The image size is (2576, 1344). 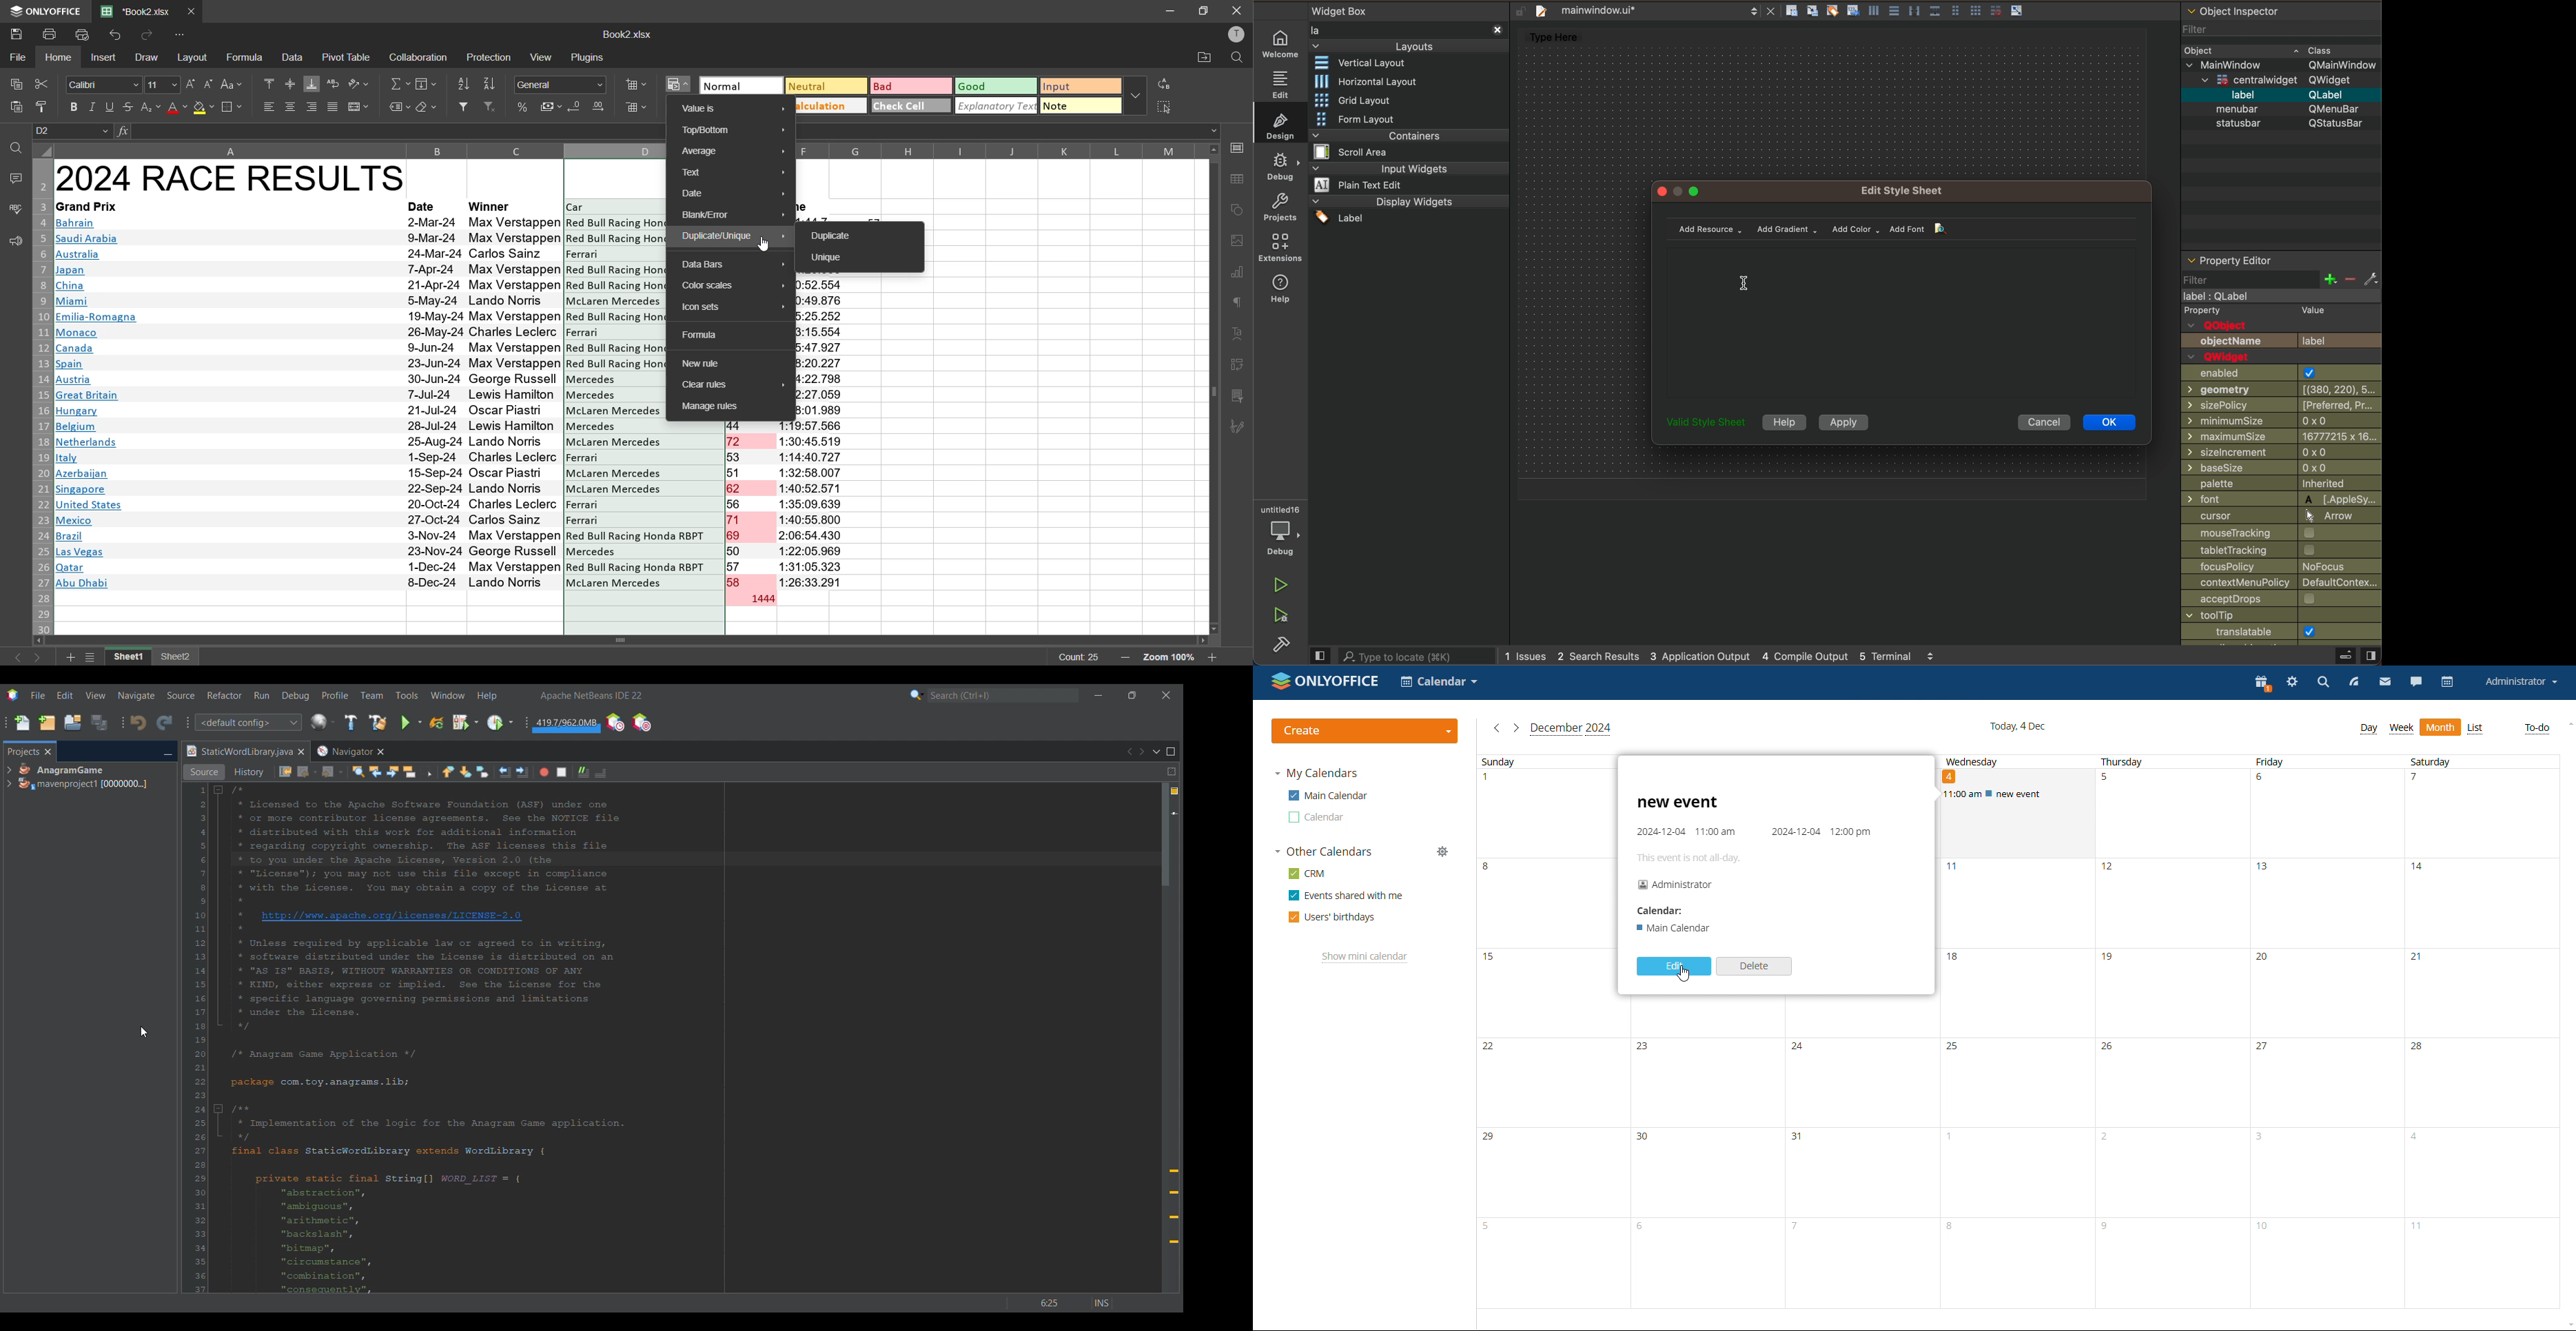 What do you see at coordinates (823, 85) in the screenshot?
I see `neutral` at bounding box center [823, 85].